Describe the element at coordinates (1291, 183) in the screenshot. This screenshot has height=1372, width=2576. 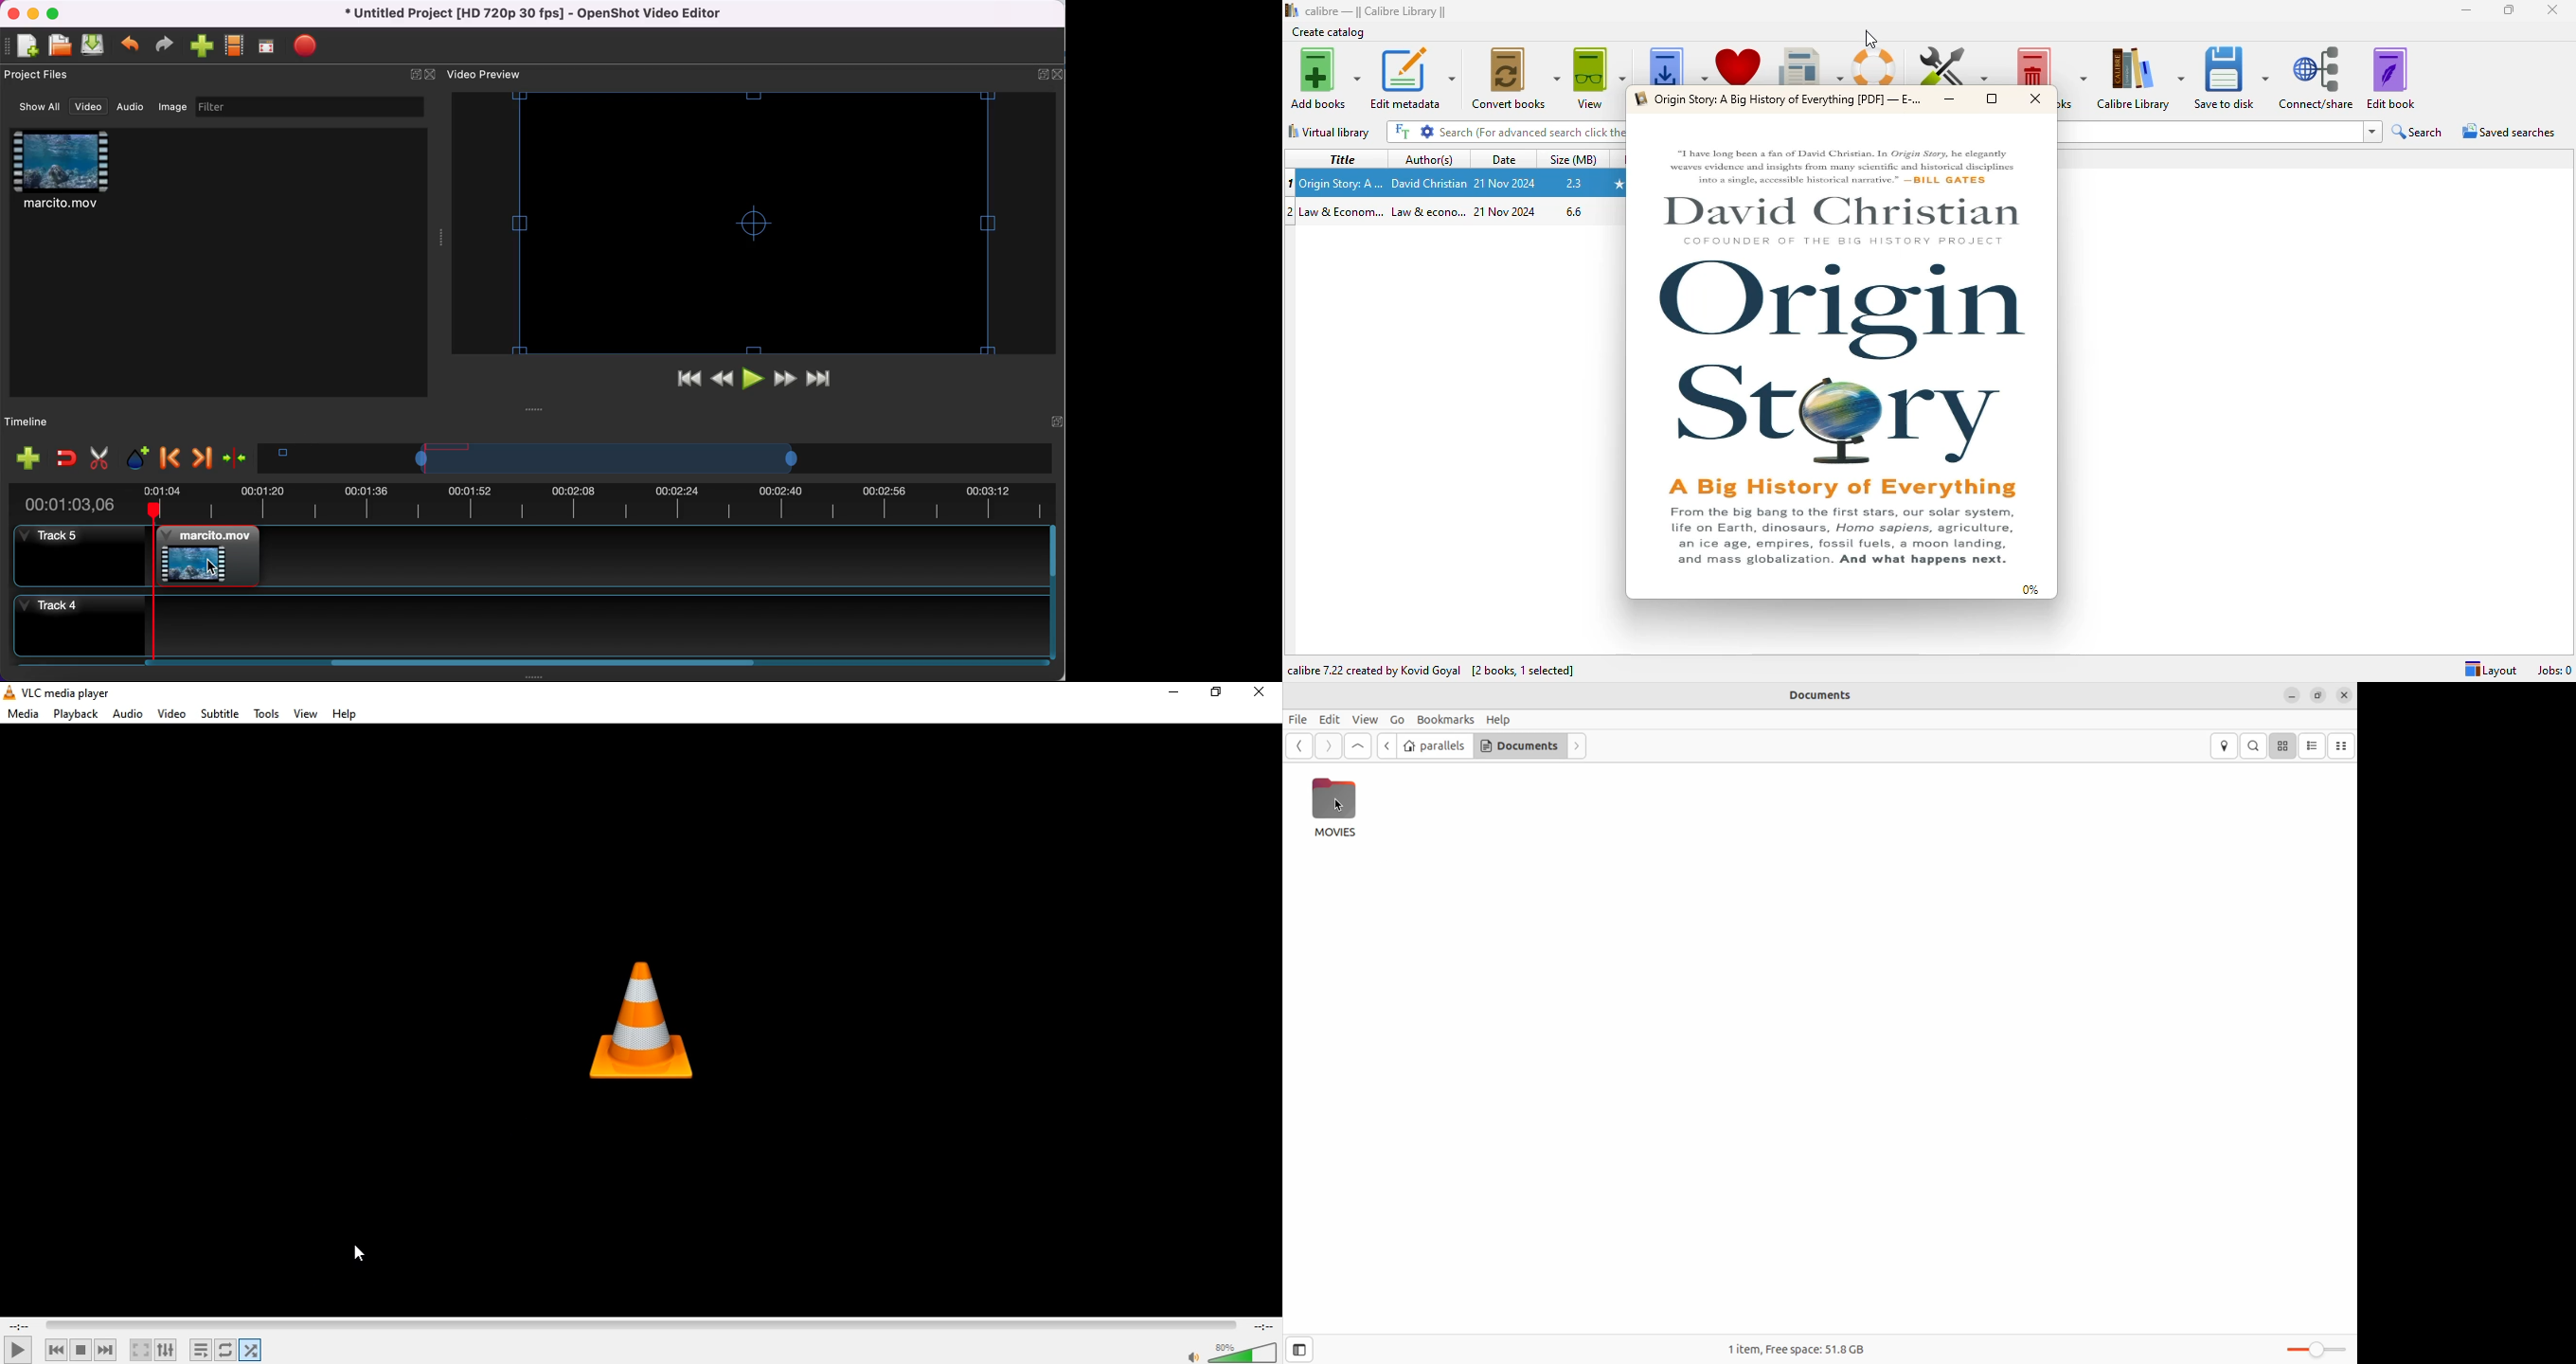
I see `1` at that location.